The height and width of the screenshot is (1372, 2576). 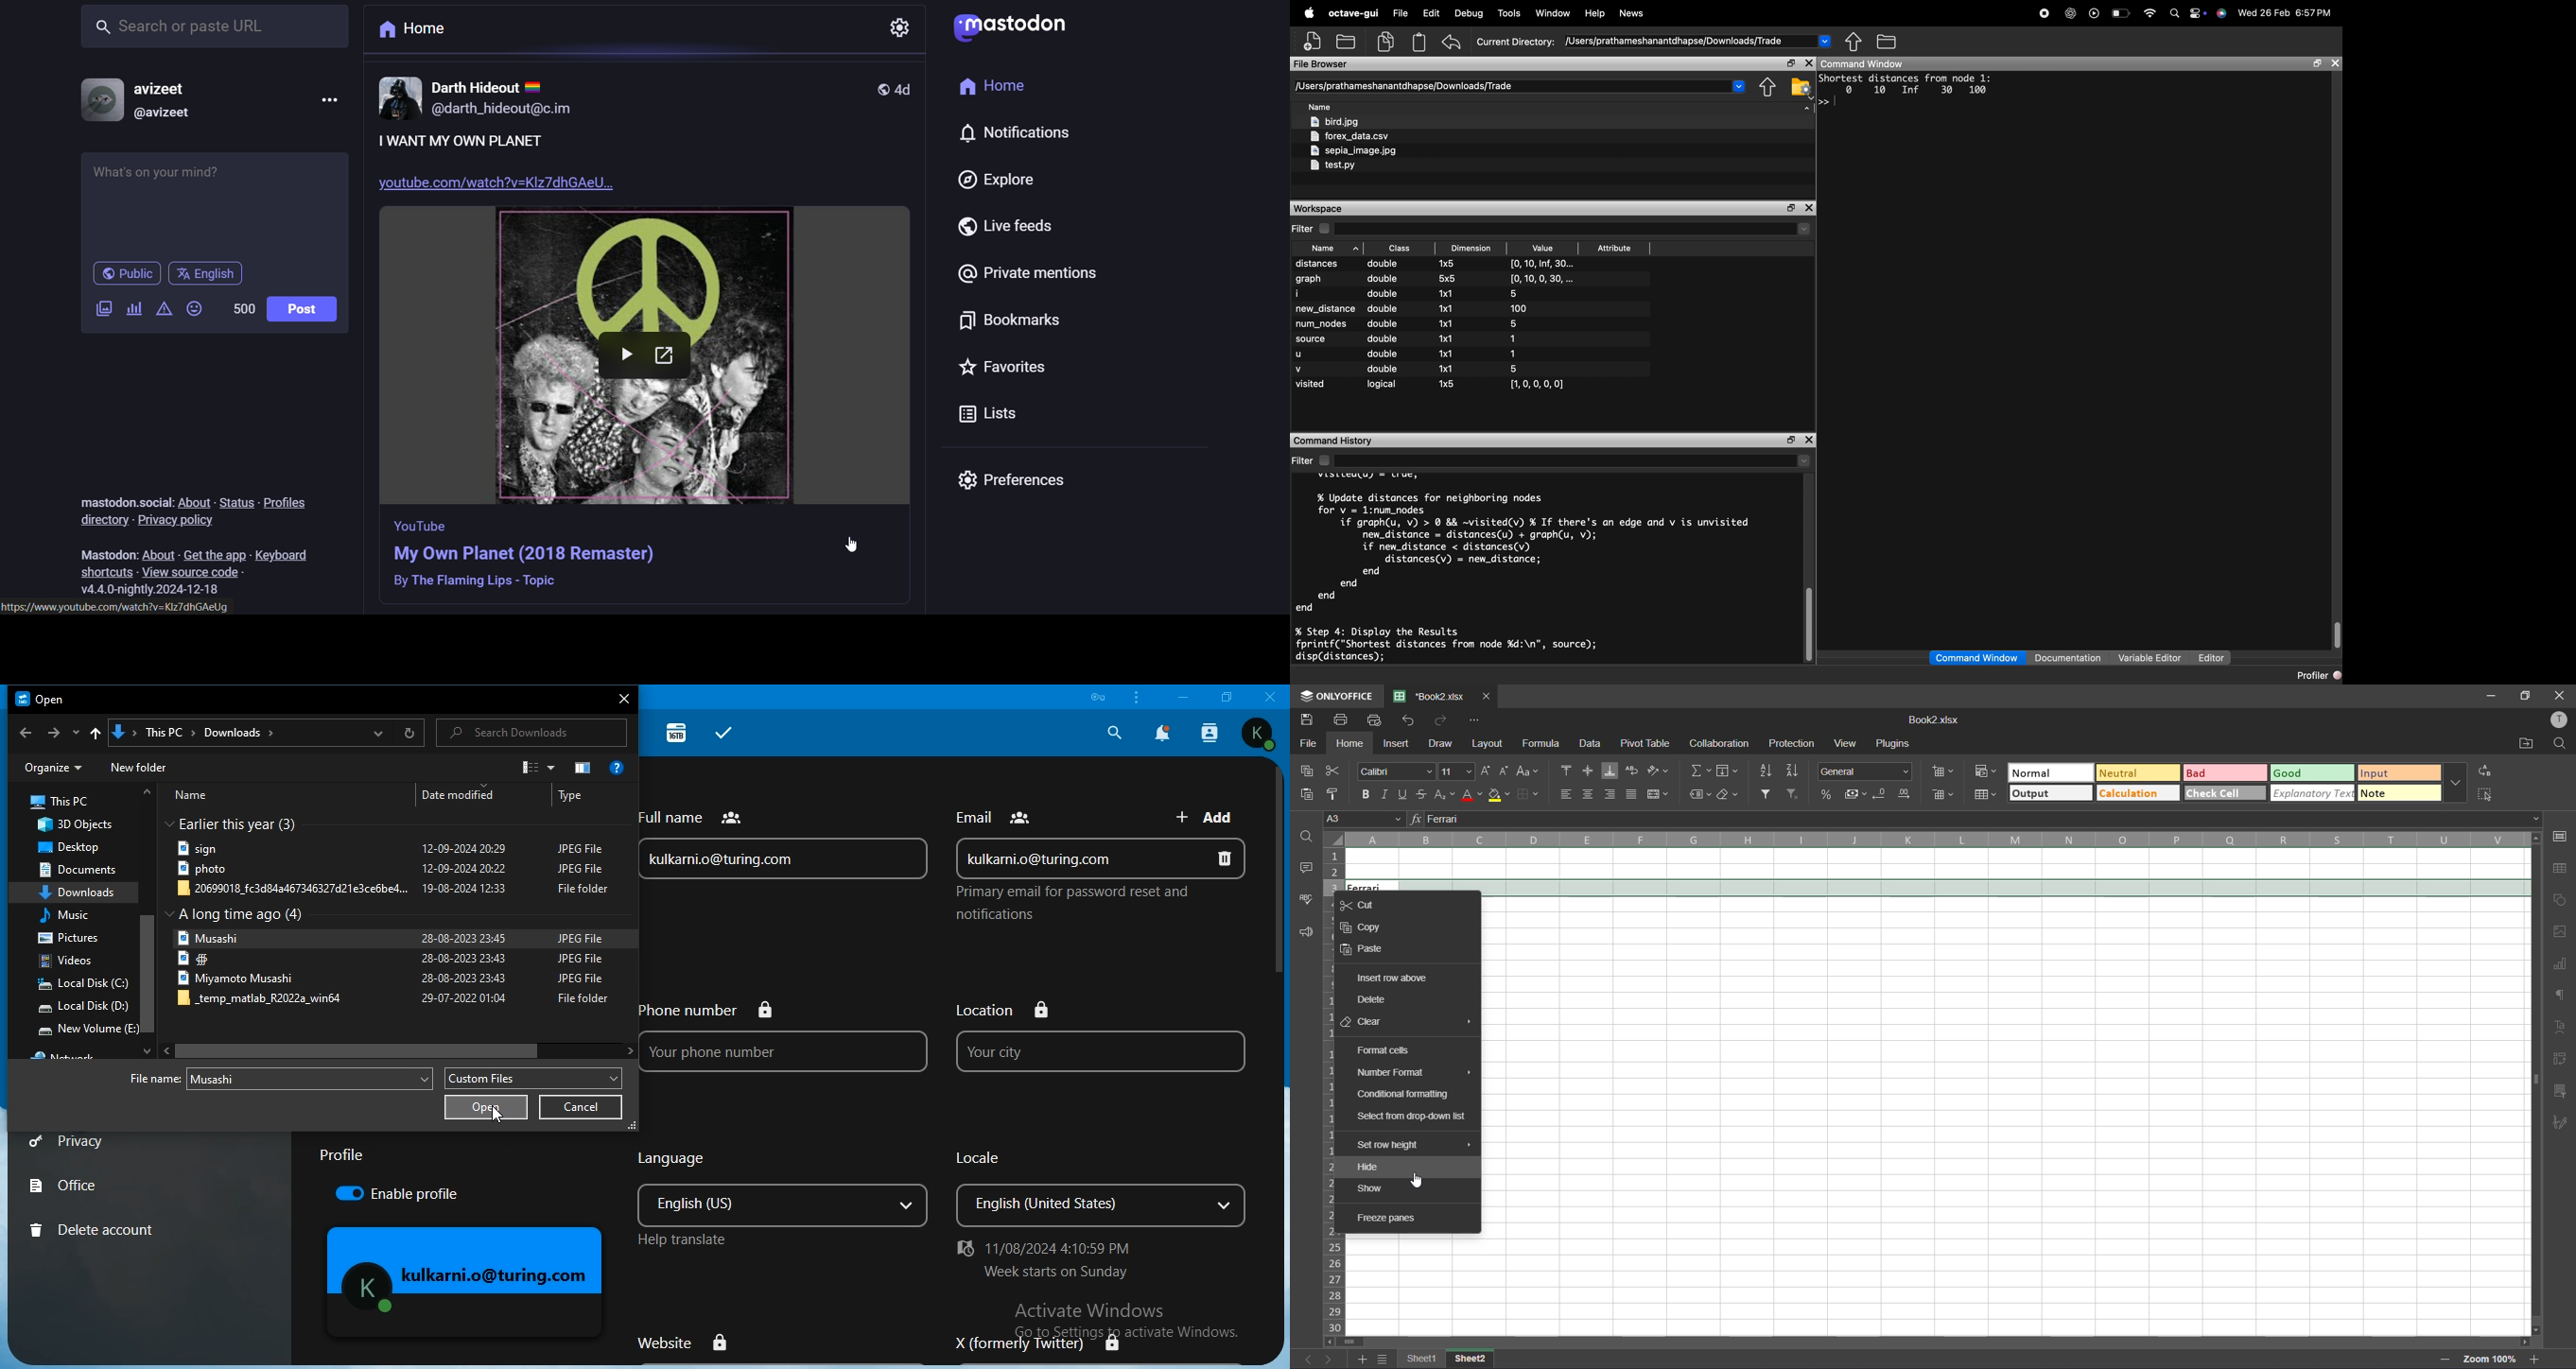 What do you see at coordinates (894, 89) in the screenshot?
I see `4d` at bounding box center [894, 89].